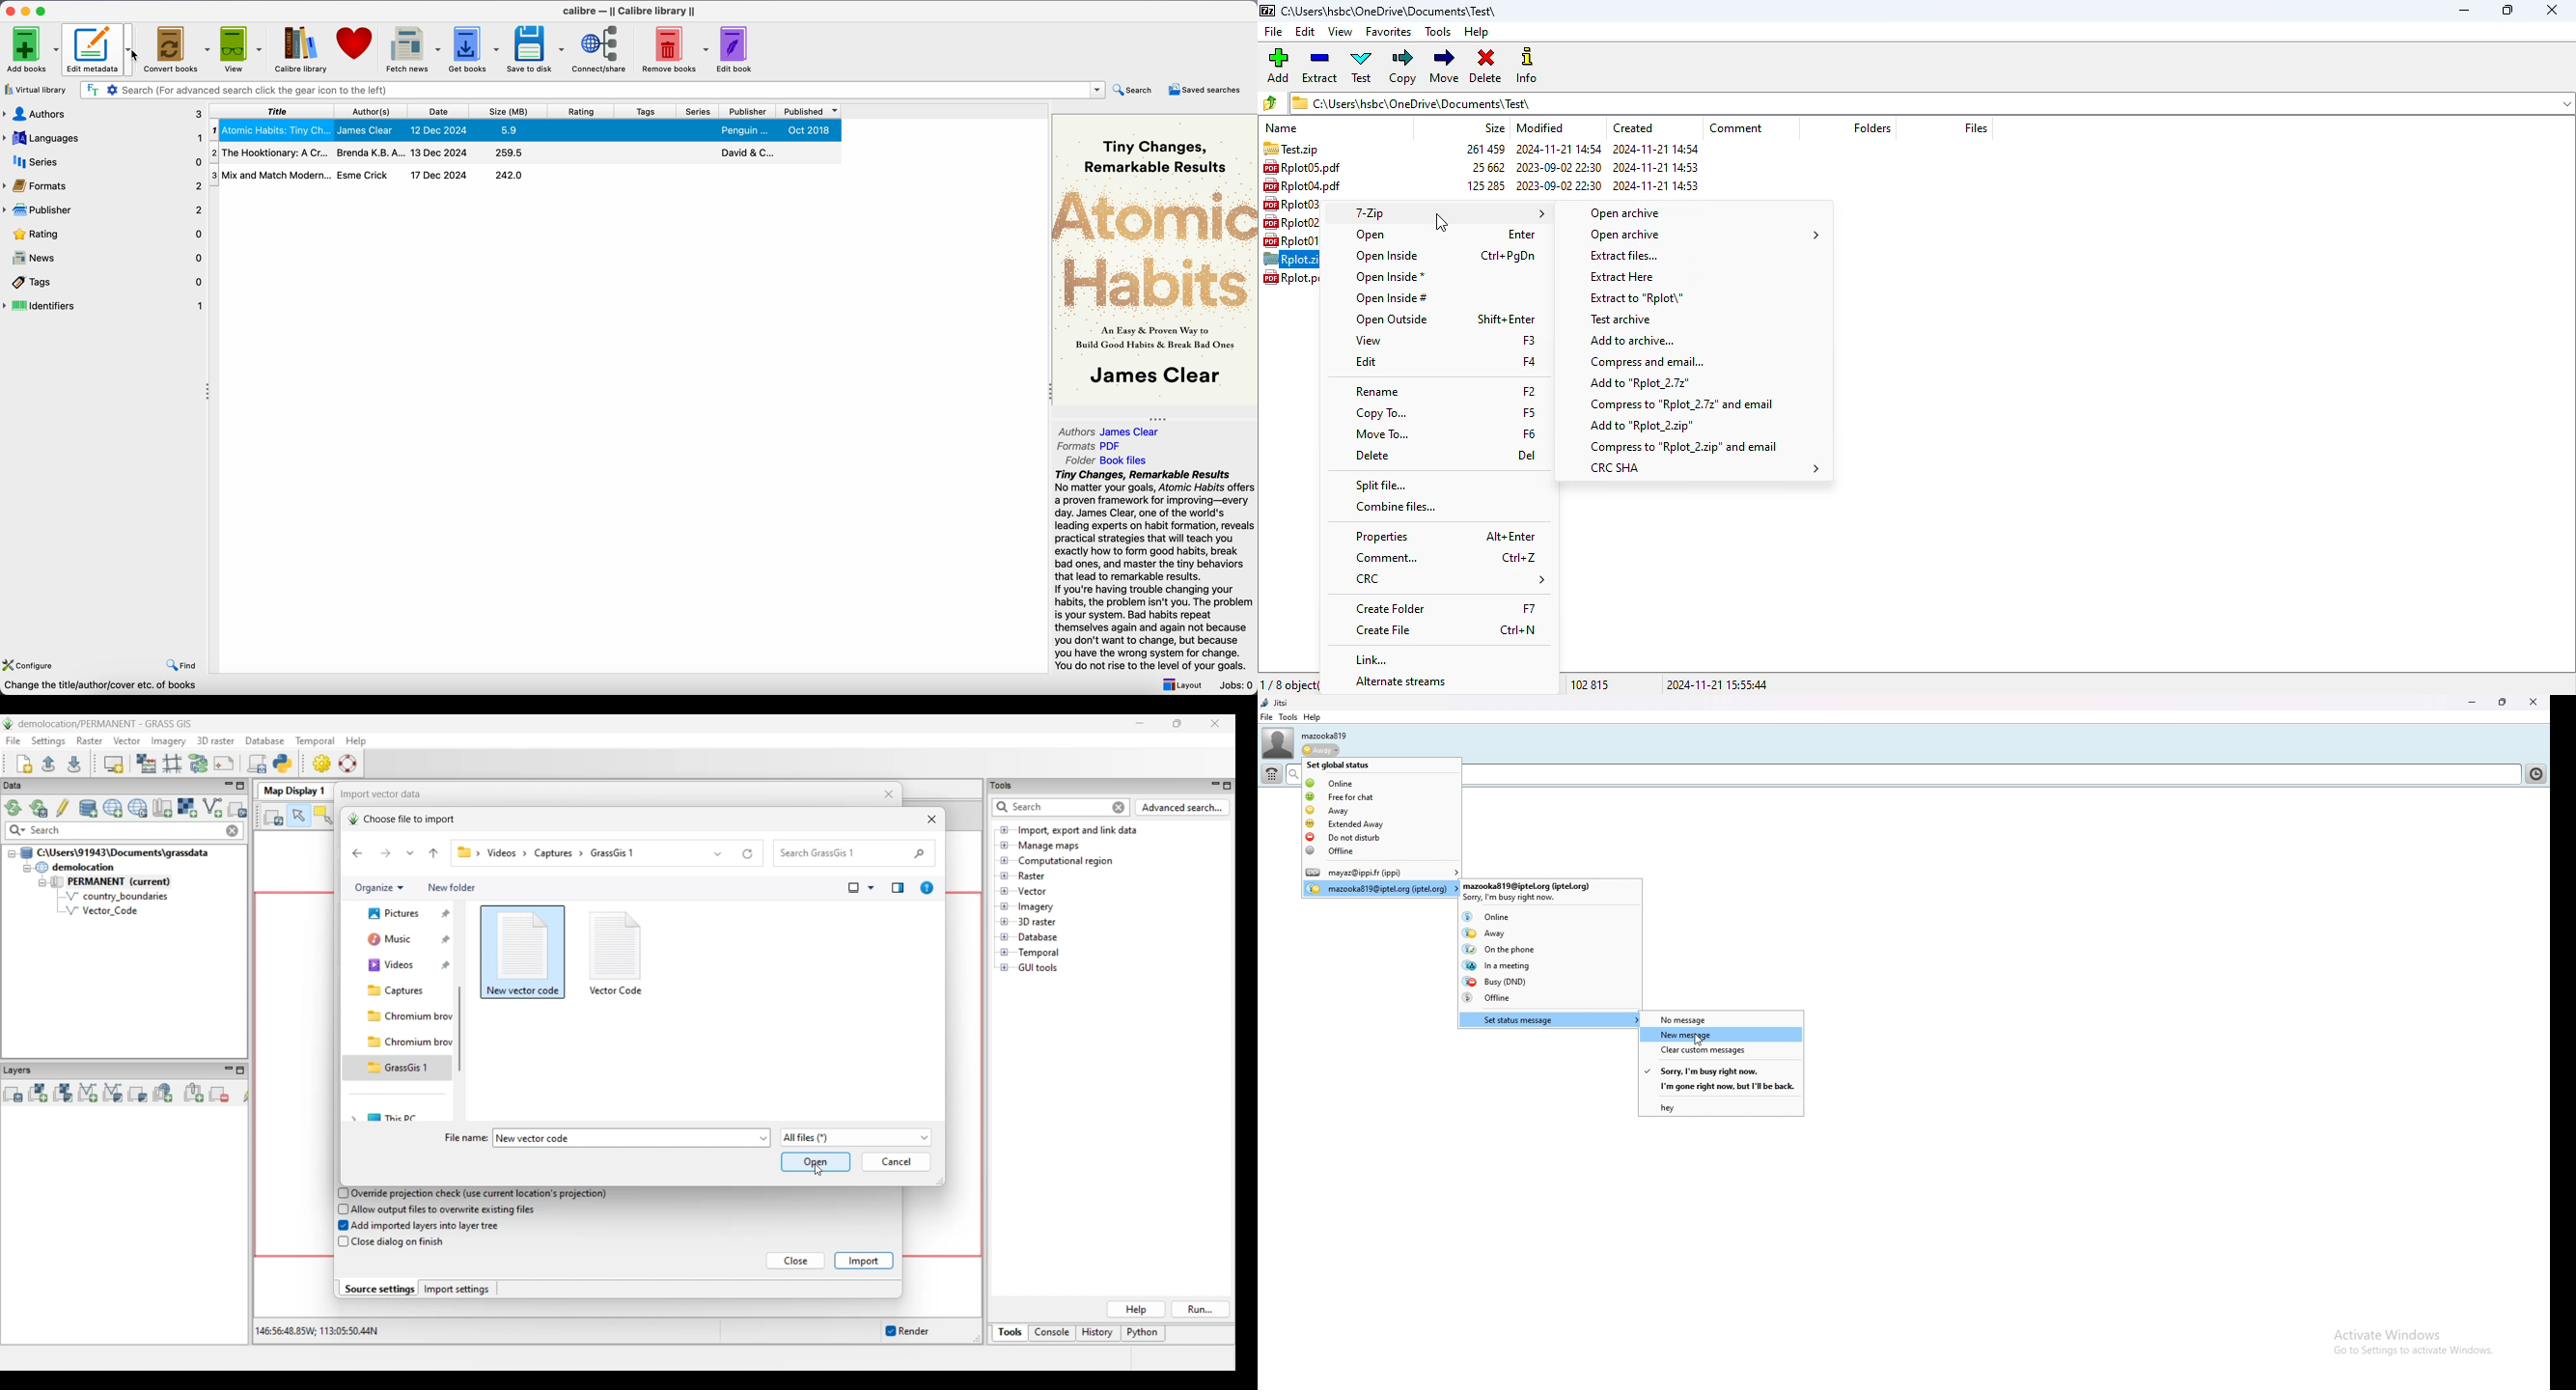 This screenshot has width=2576, height=1400. What do you see at coordinates (1376, 392) in the screenshot?
I see `rename` at bounding box center [1376, 392].